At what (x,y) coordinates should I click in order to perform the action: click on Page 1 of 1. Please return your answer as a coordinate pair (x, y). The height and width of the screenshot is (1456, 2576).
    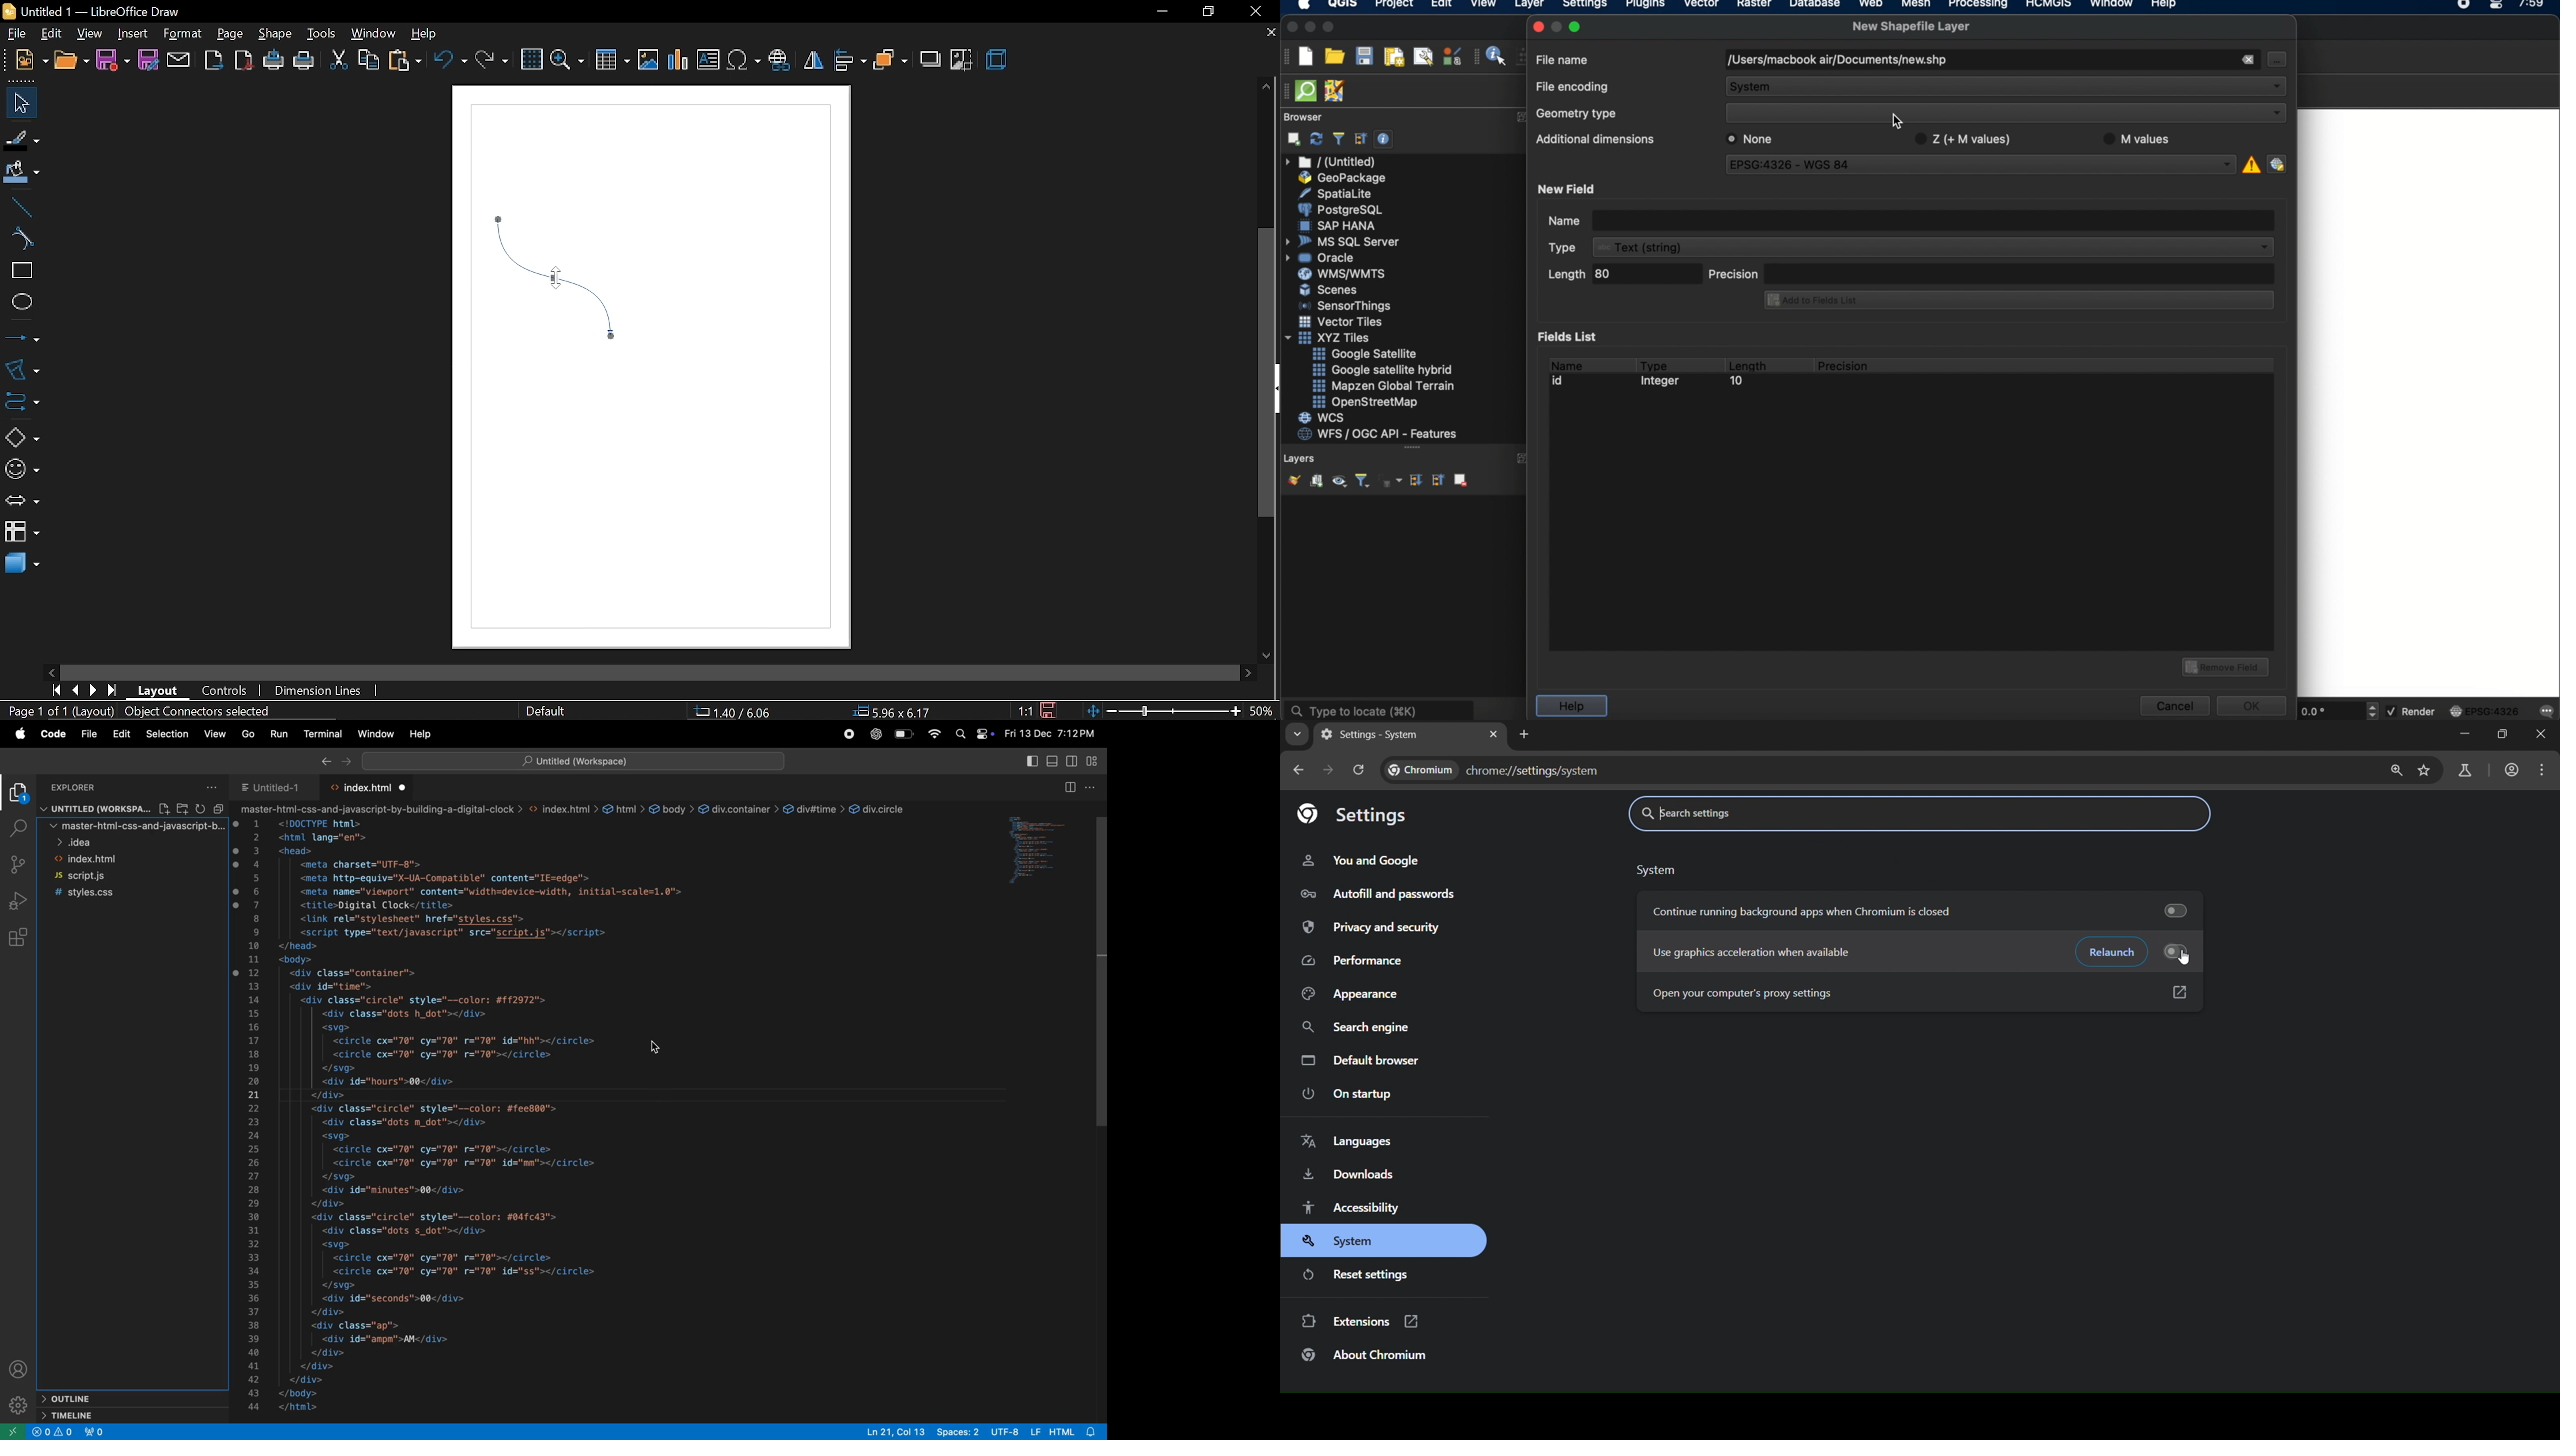
    Looking at the image, I should click on (38, 711).